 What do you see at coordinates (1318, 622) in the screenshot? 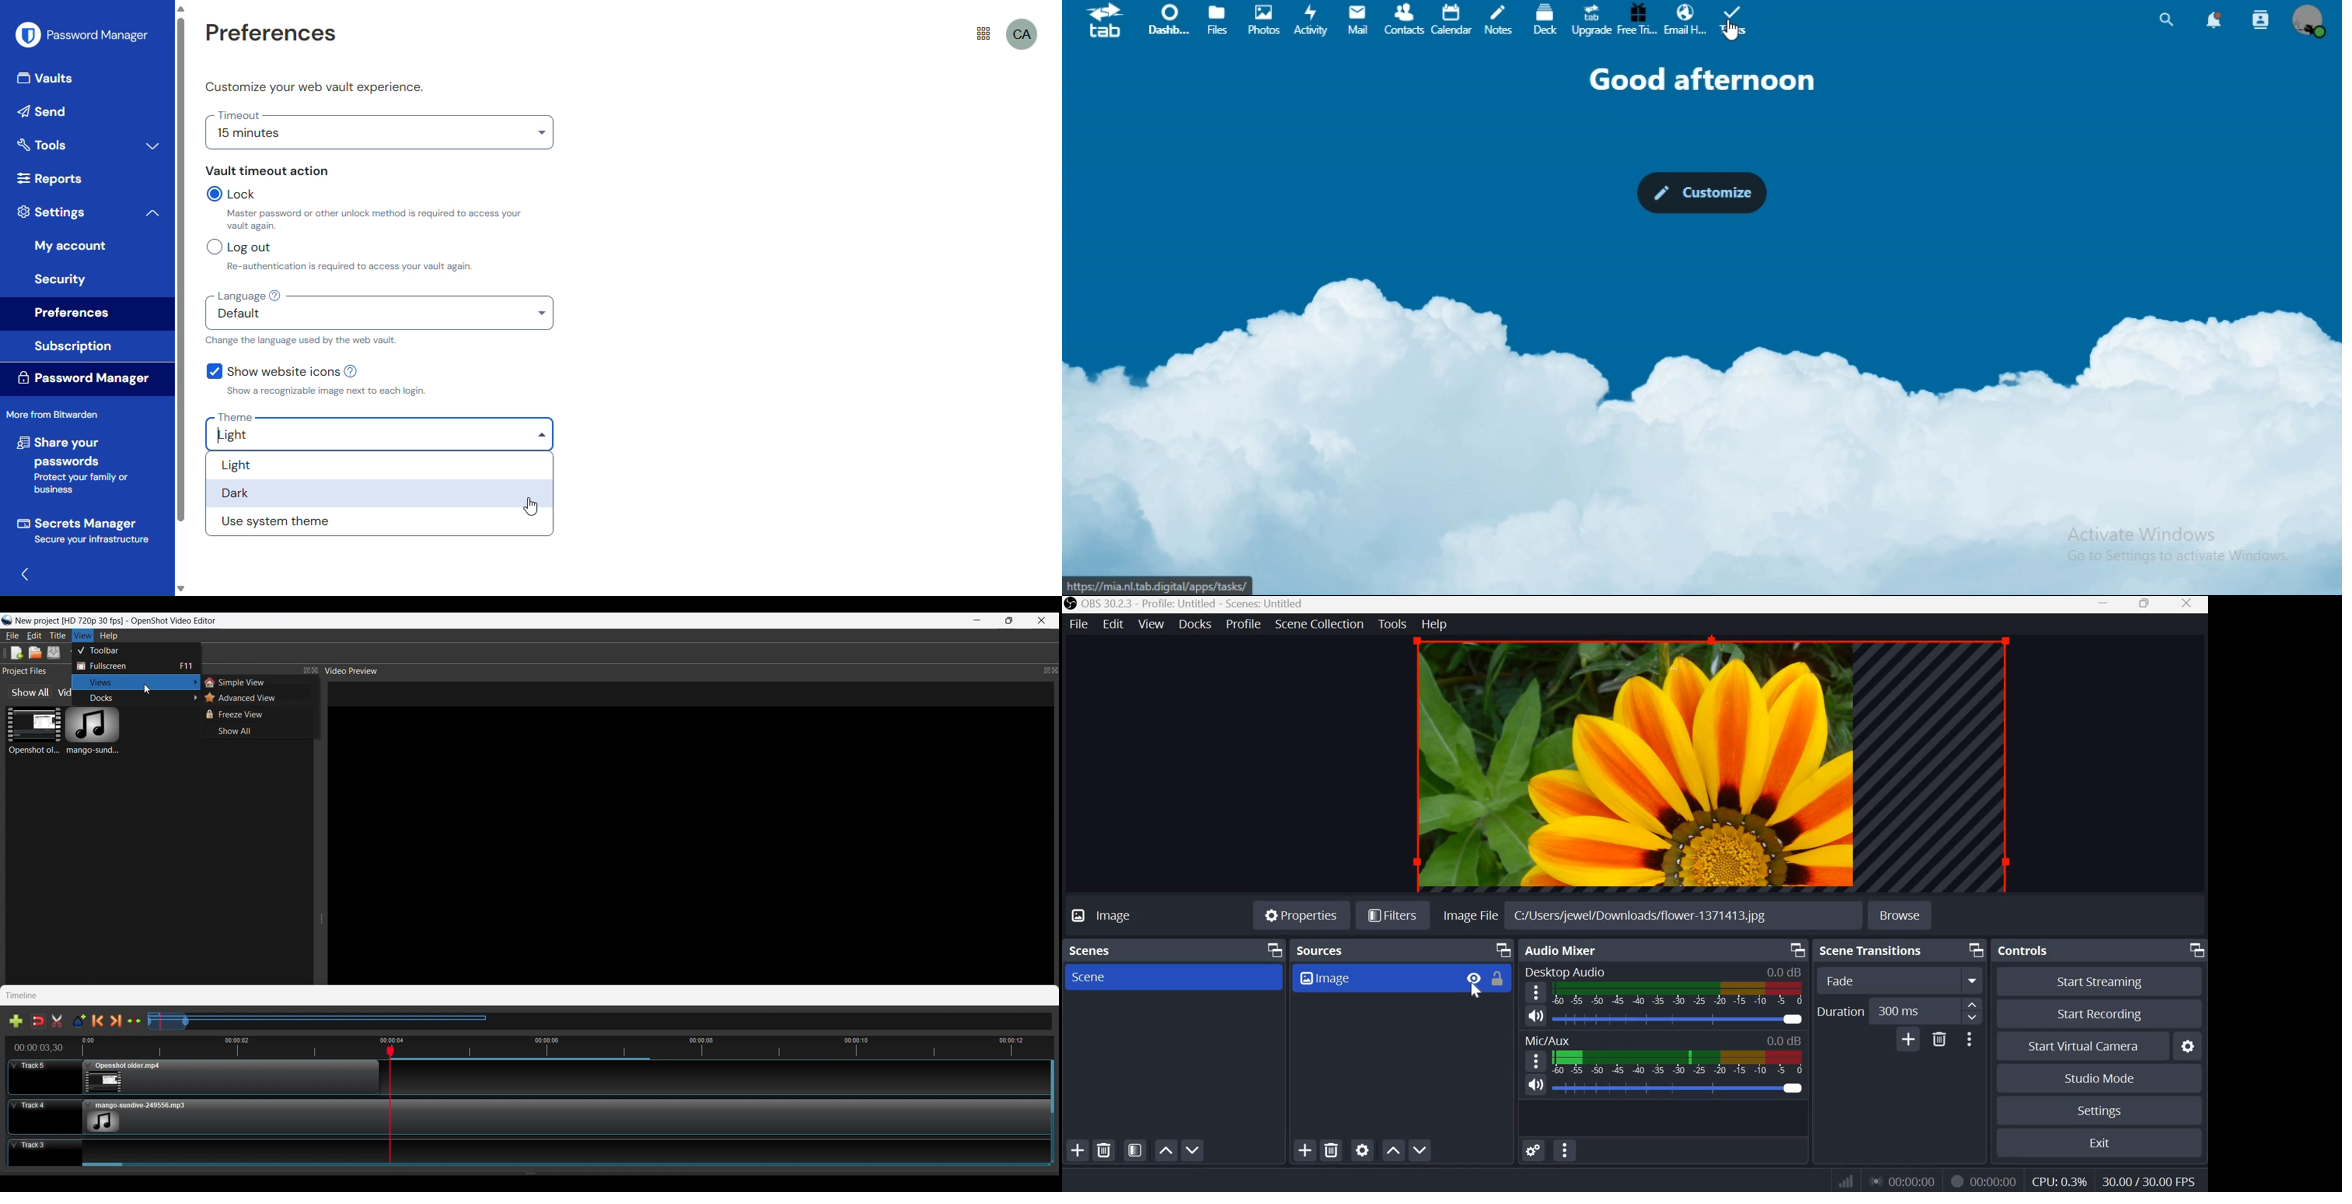
I see `Scene Collection` at bounding box center [1318, 622].